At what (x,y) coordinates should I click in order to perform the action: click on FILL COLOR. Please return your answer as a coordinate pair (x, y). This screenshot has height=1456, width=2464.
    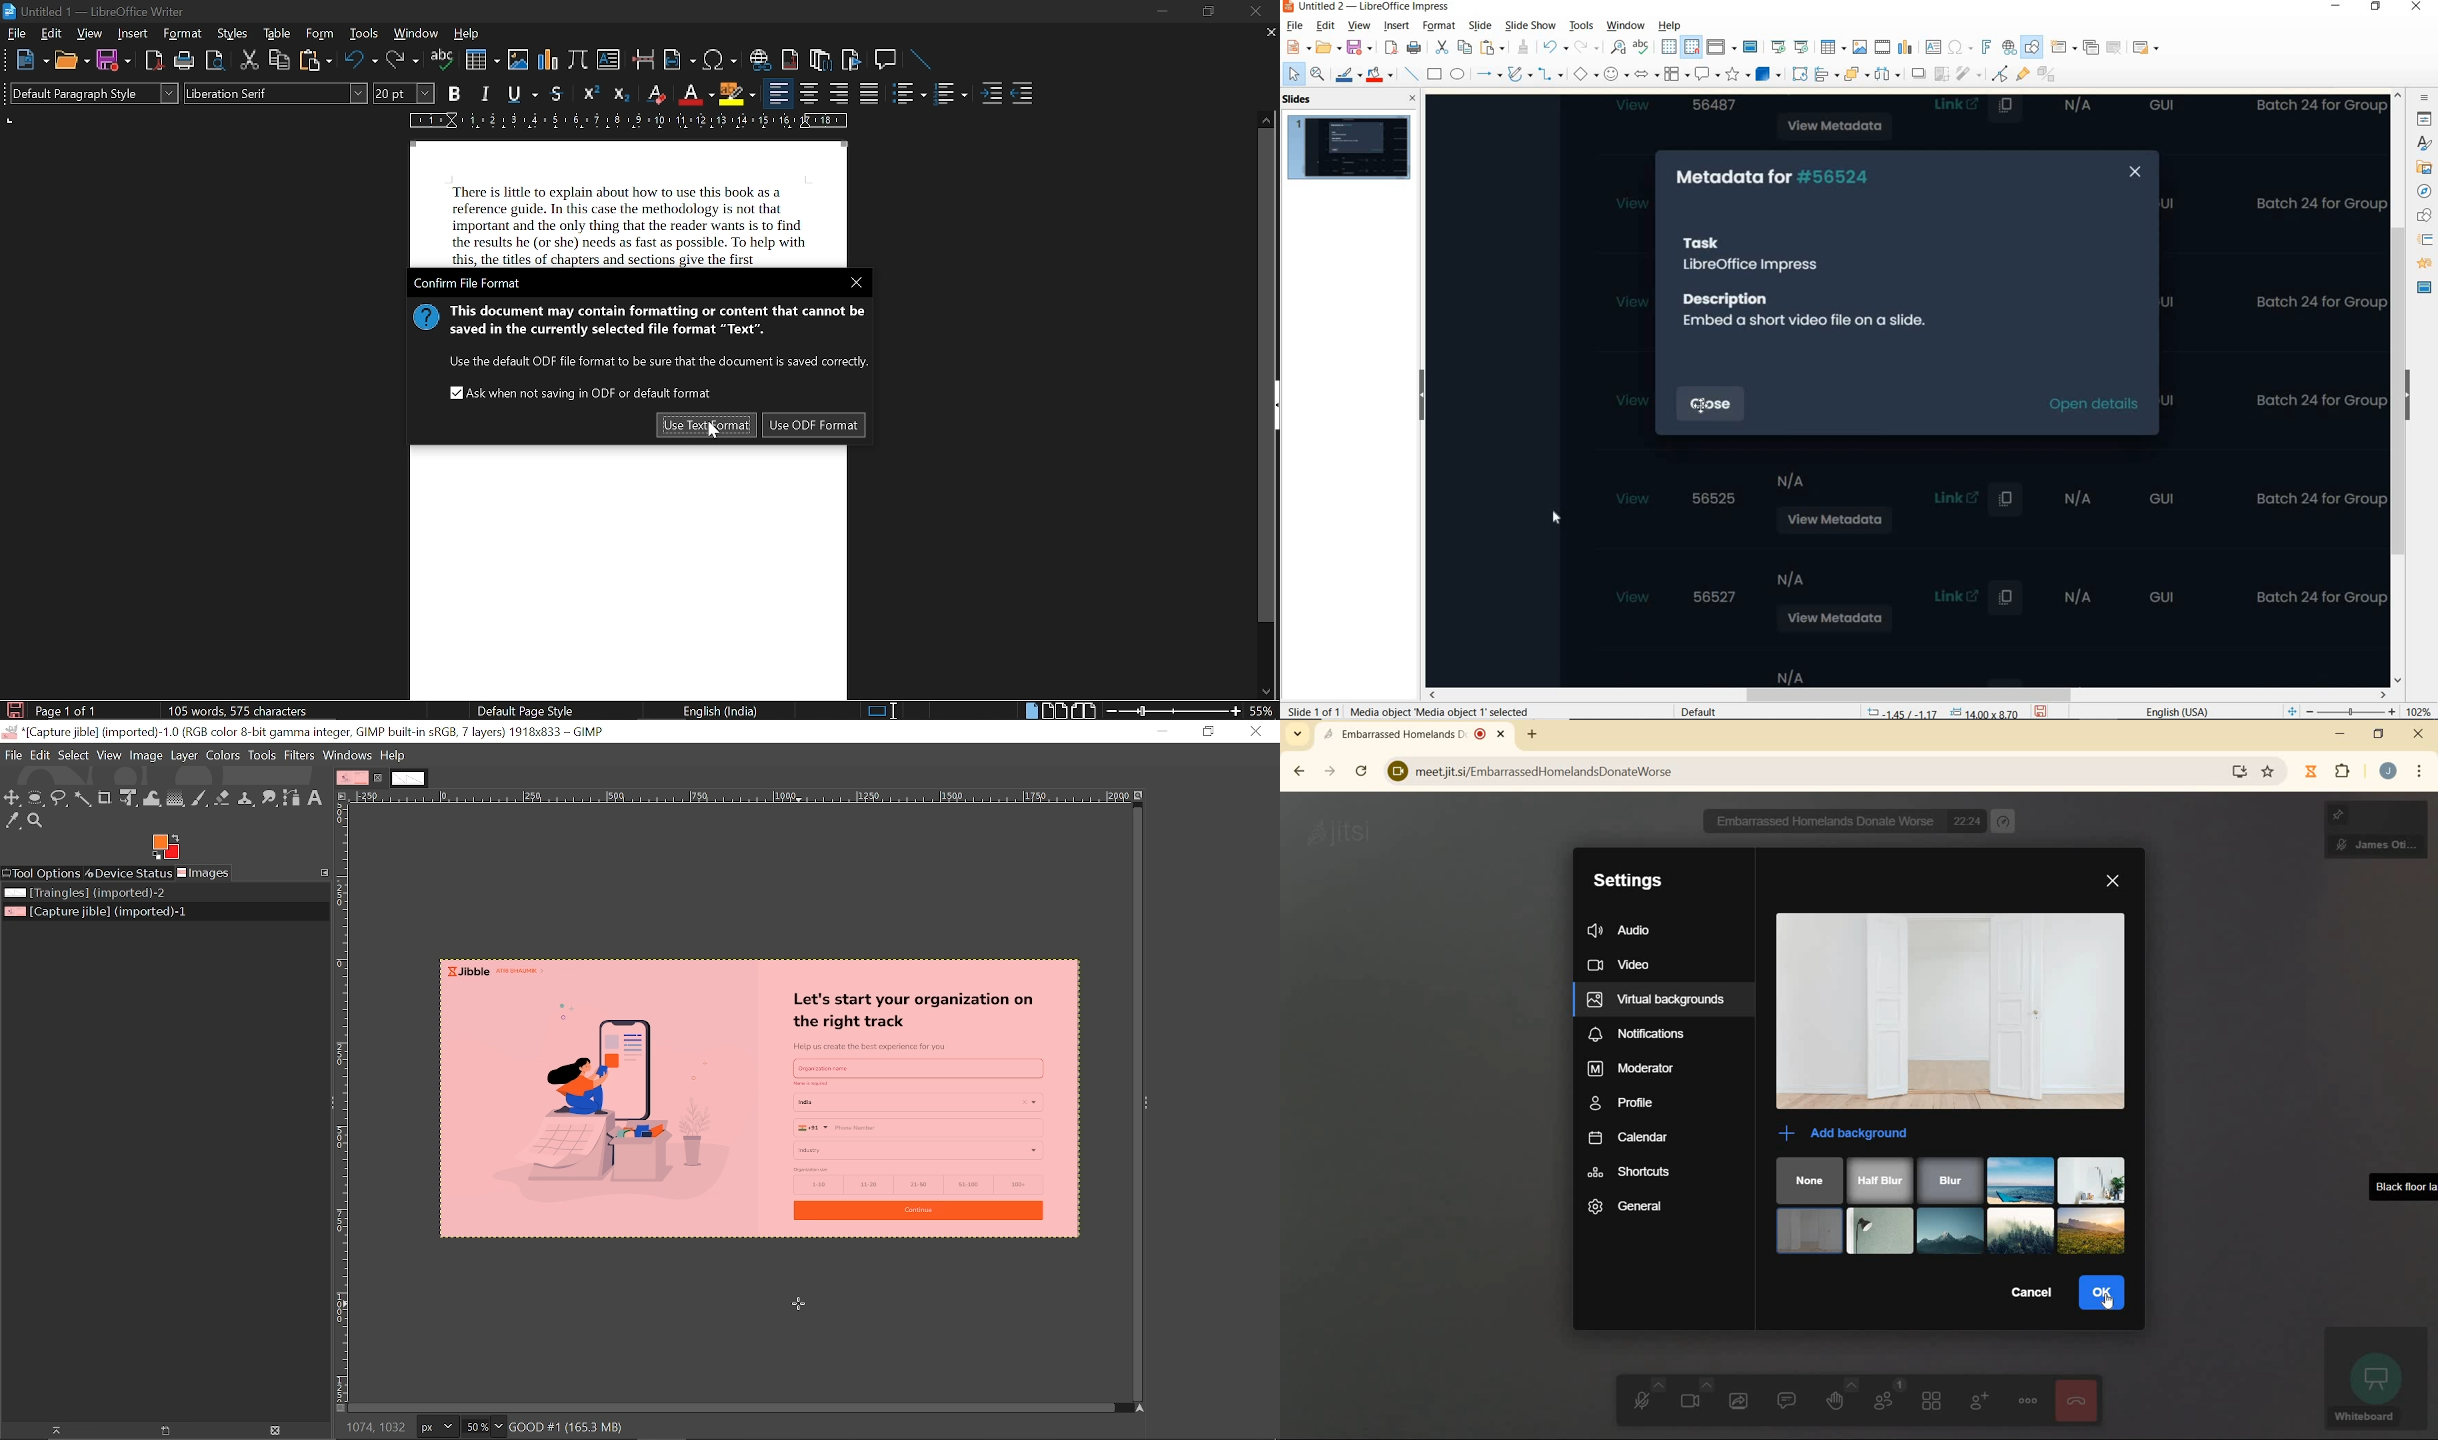
    Looking at the image, I should click on (1381, 76).